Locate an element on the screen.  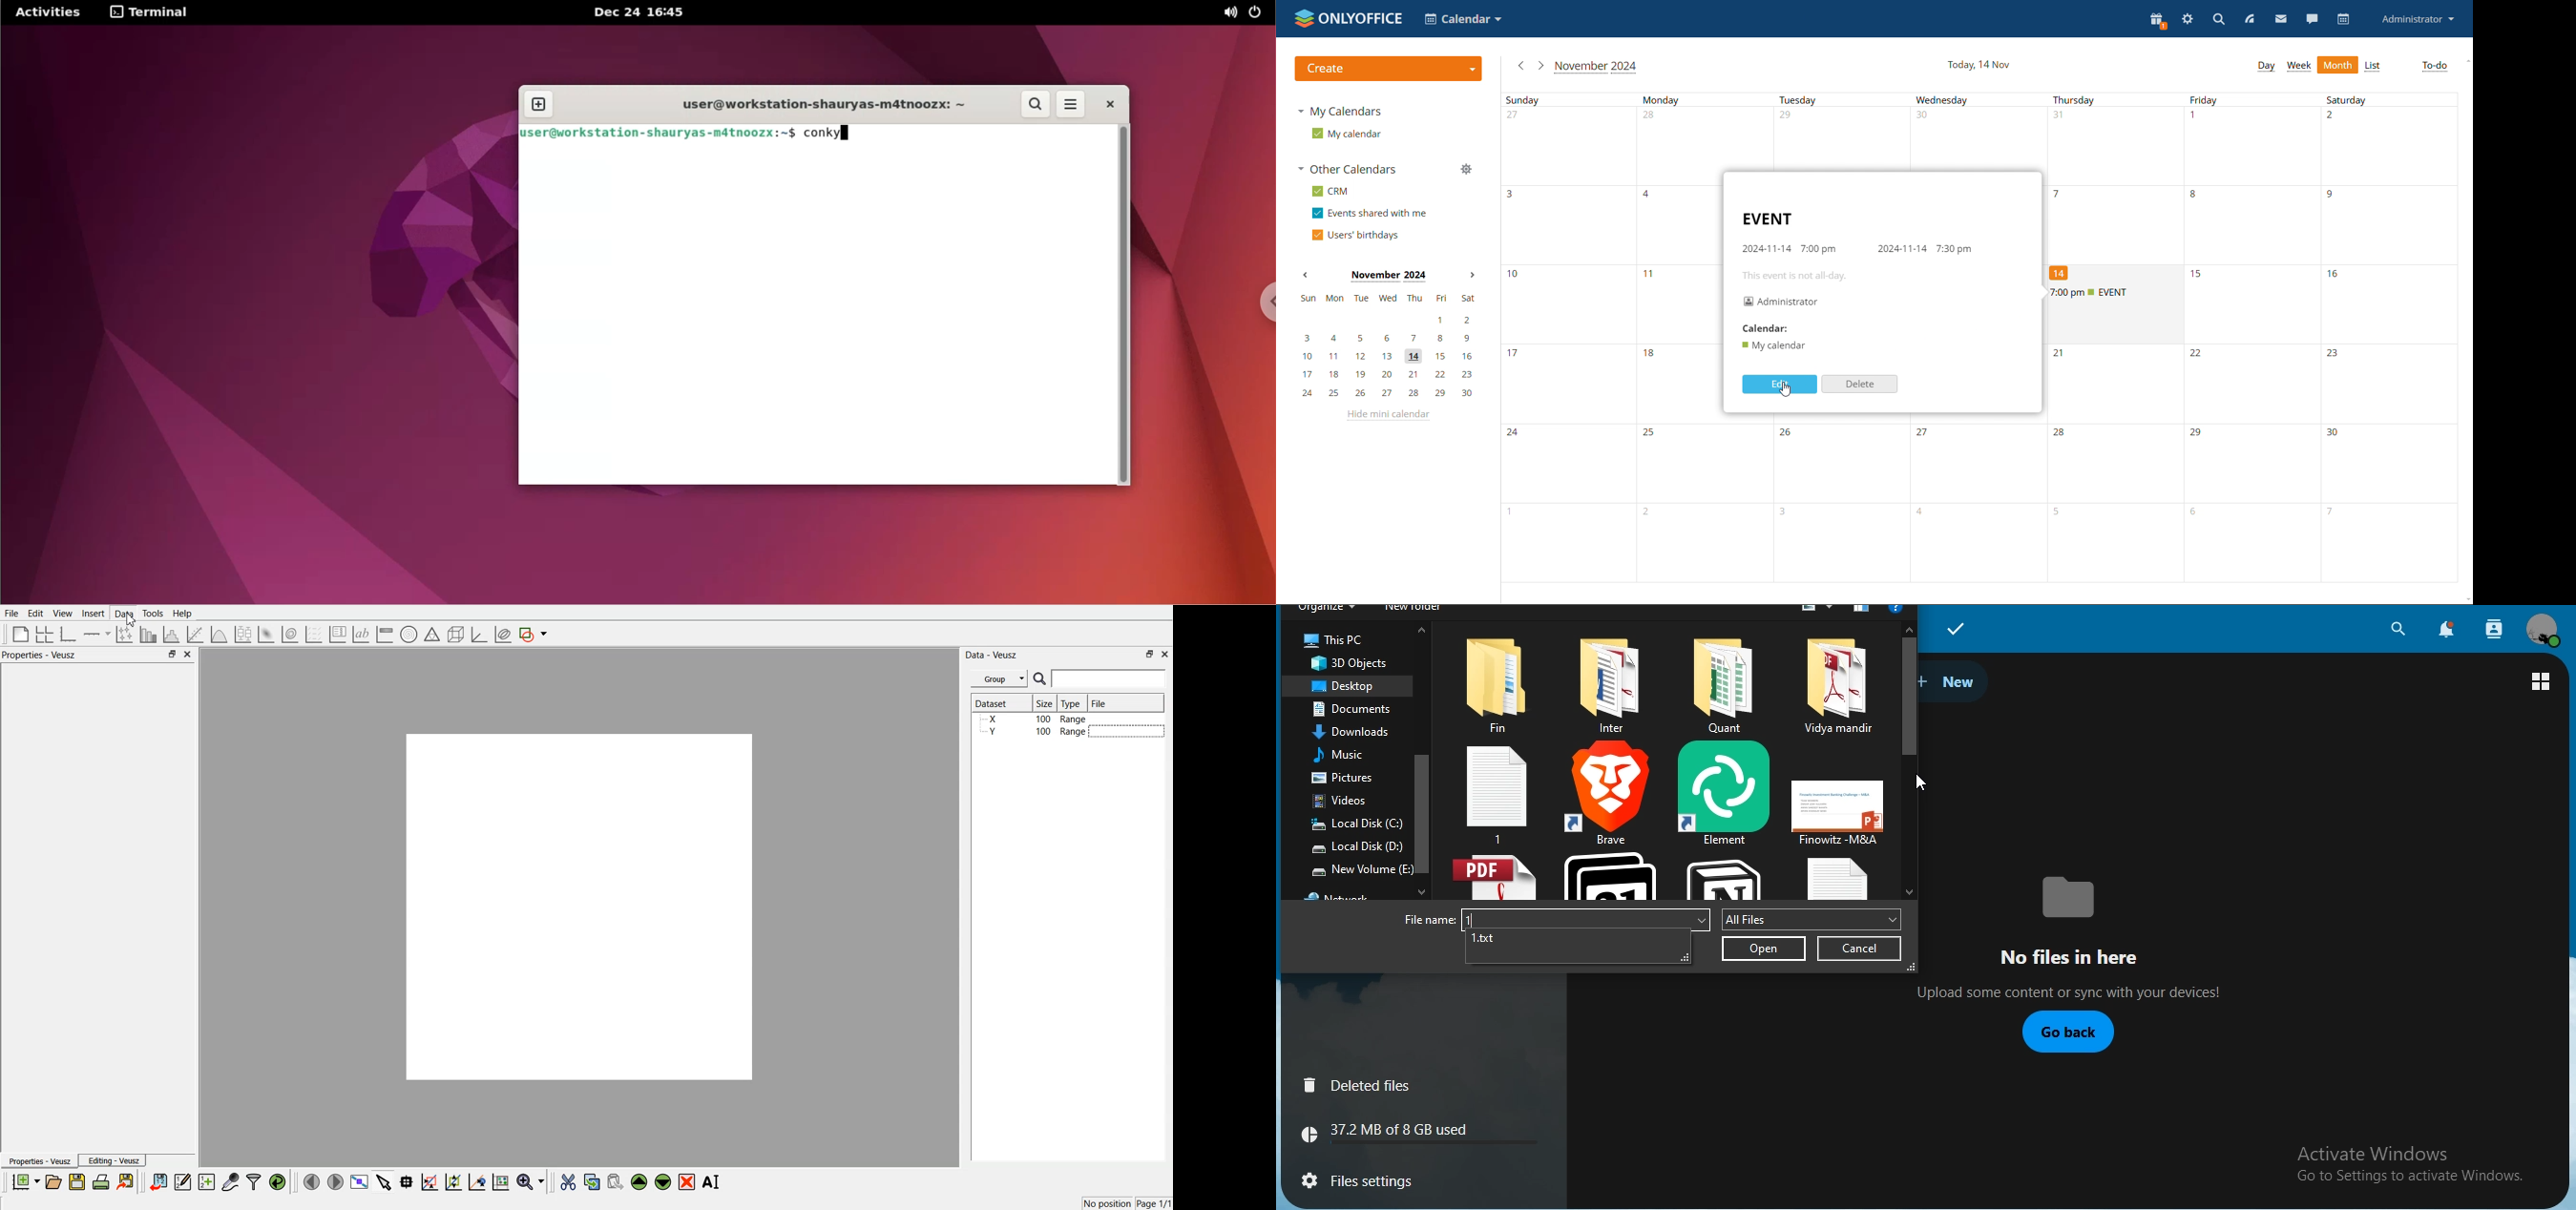
number is located at coordinates (2197, 117).